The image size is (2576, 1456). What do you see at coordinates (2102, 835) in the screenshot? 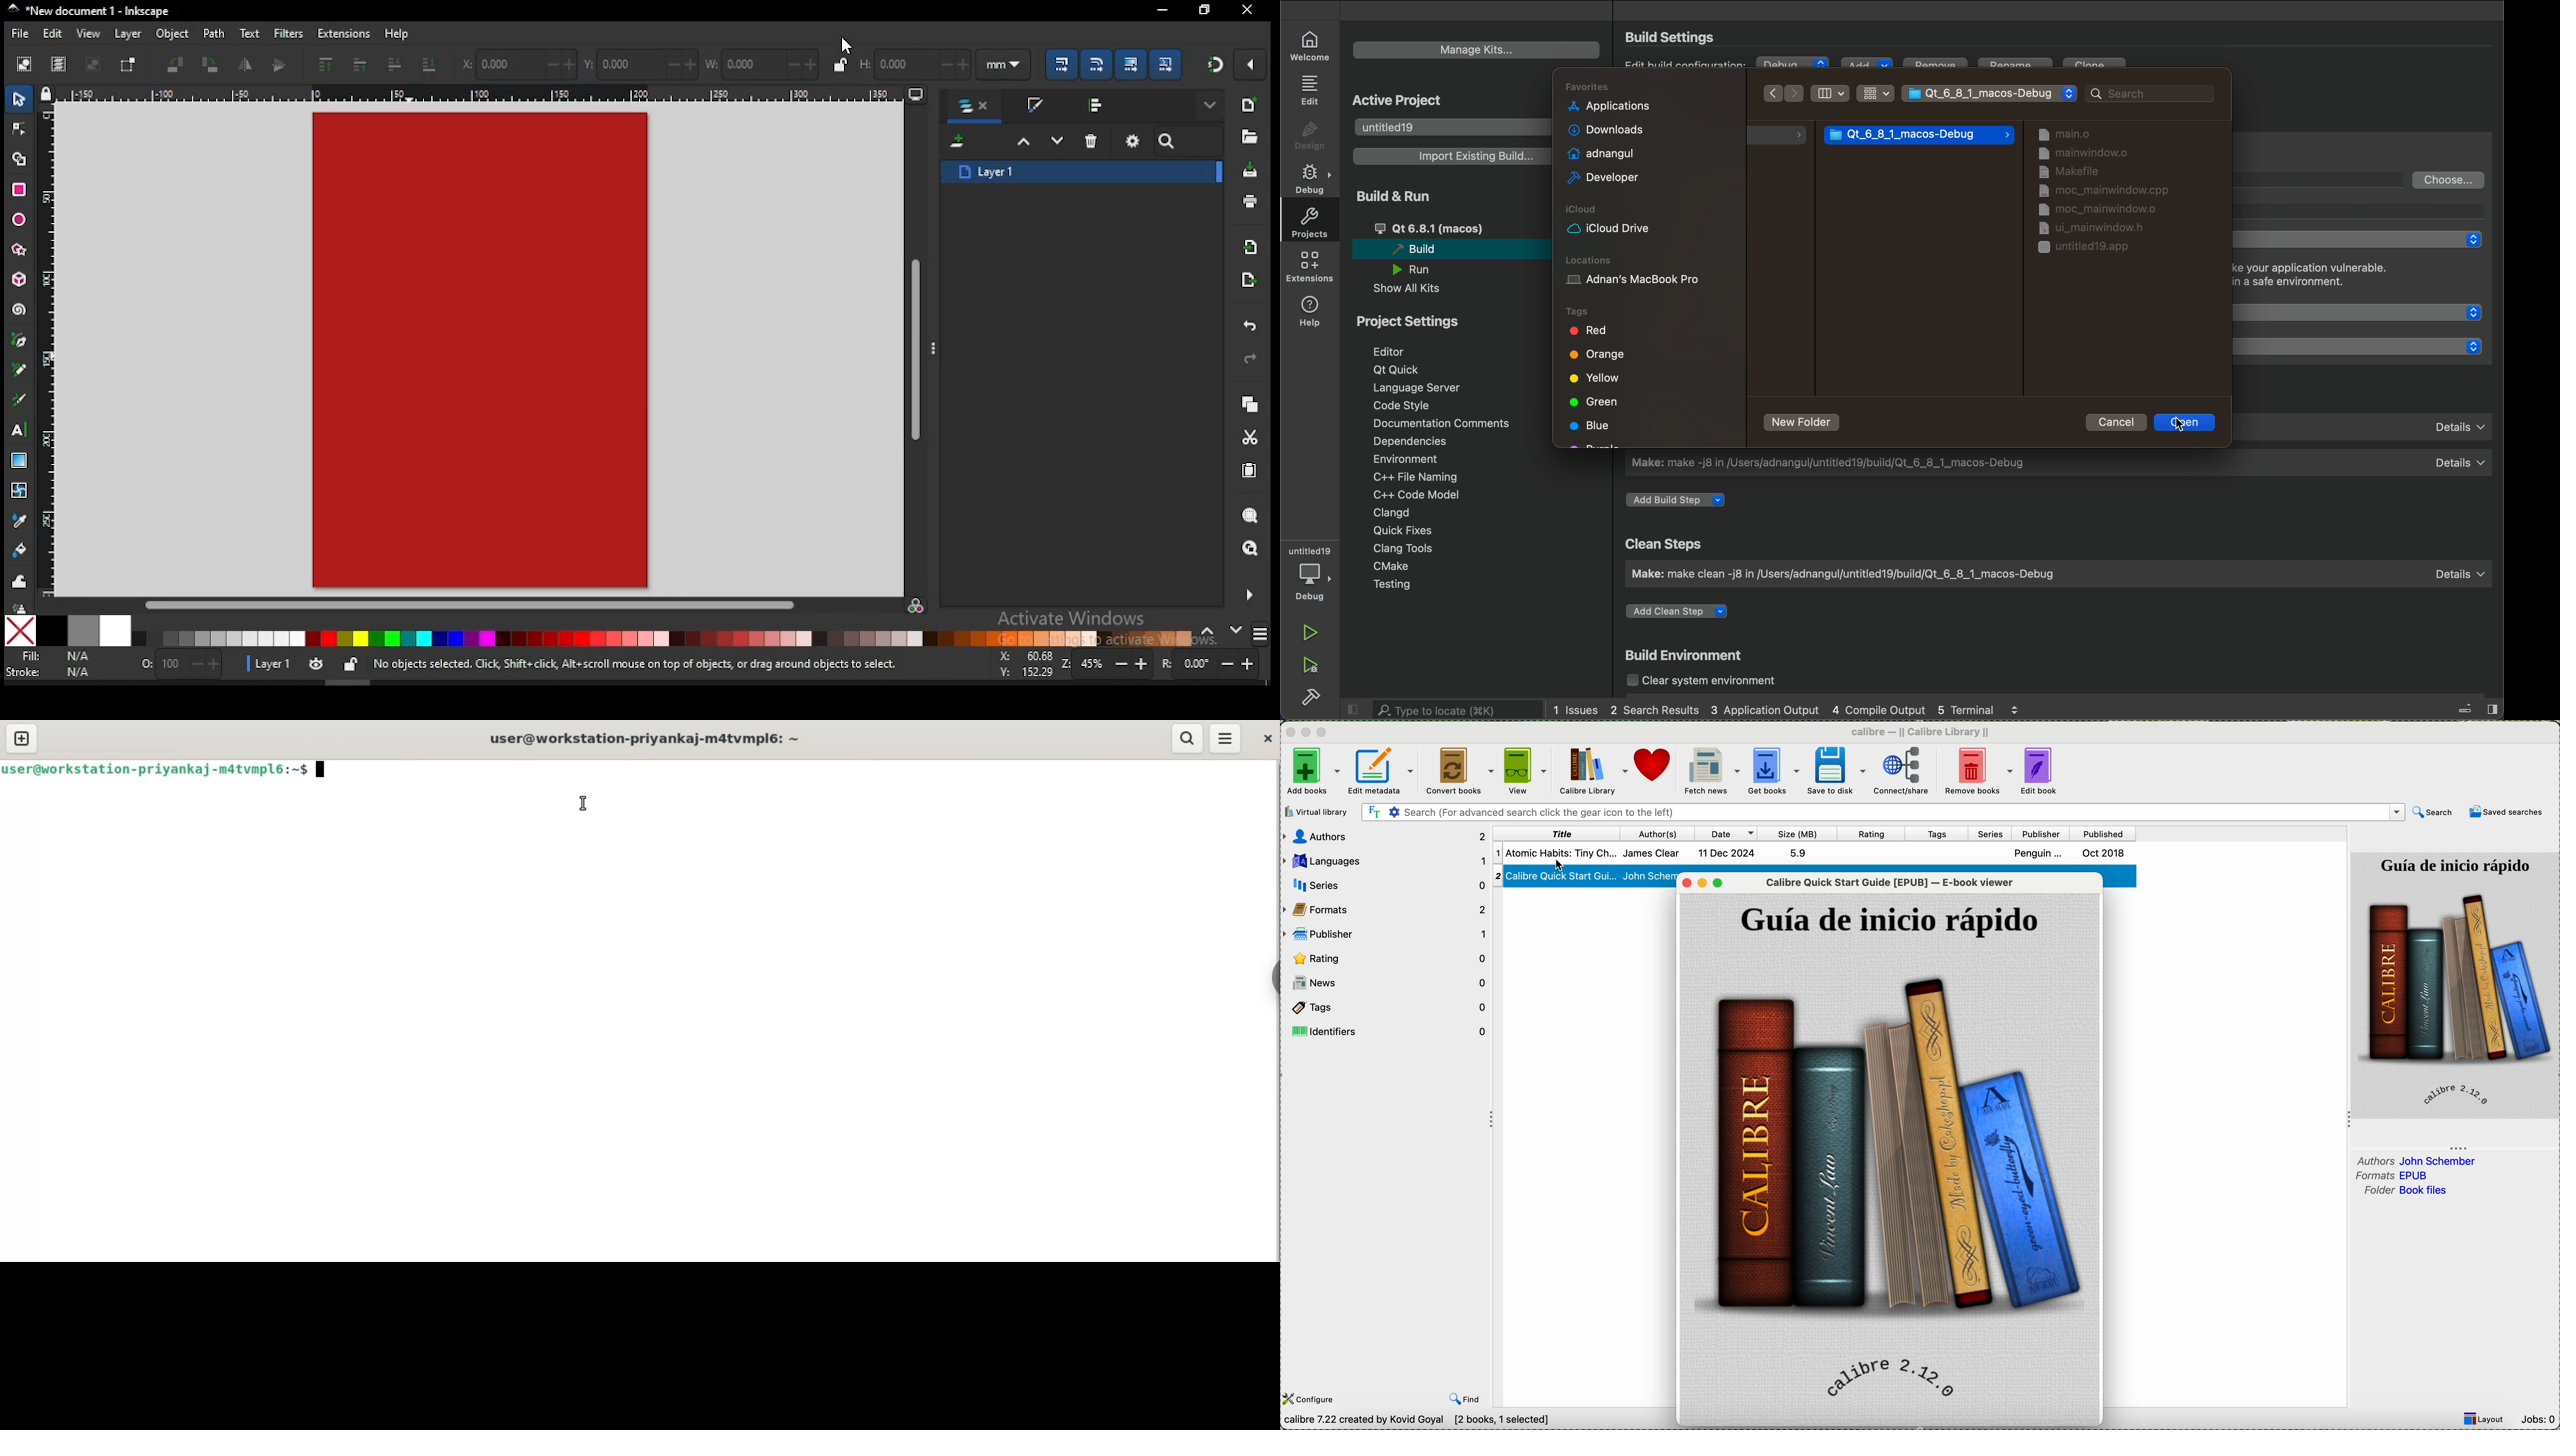
I see `published` at bounding box center [2102, 835].